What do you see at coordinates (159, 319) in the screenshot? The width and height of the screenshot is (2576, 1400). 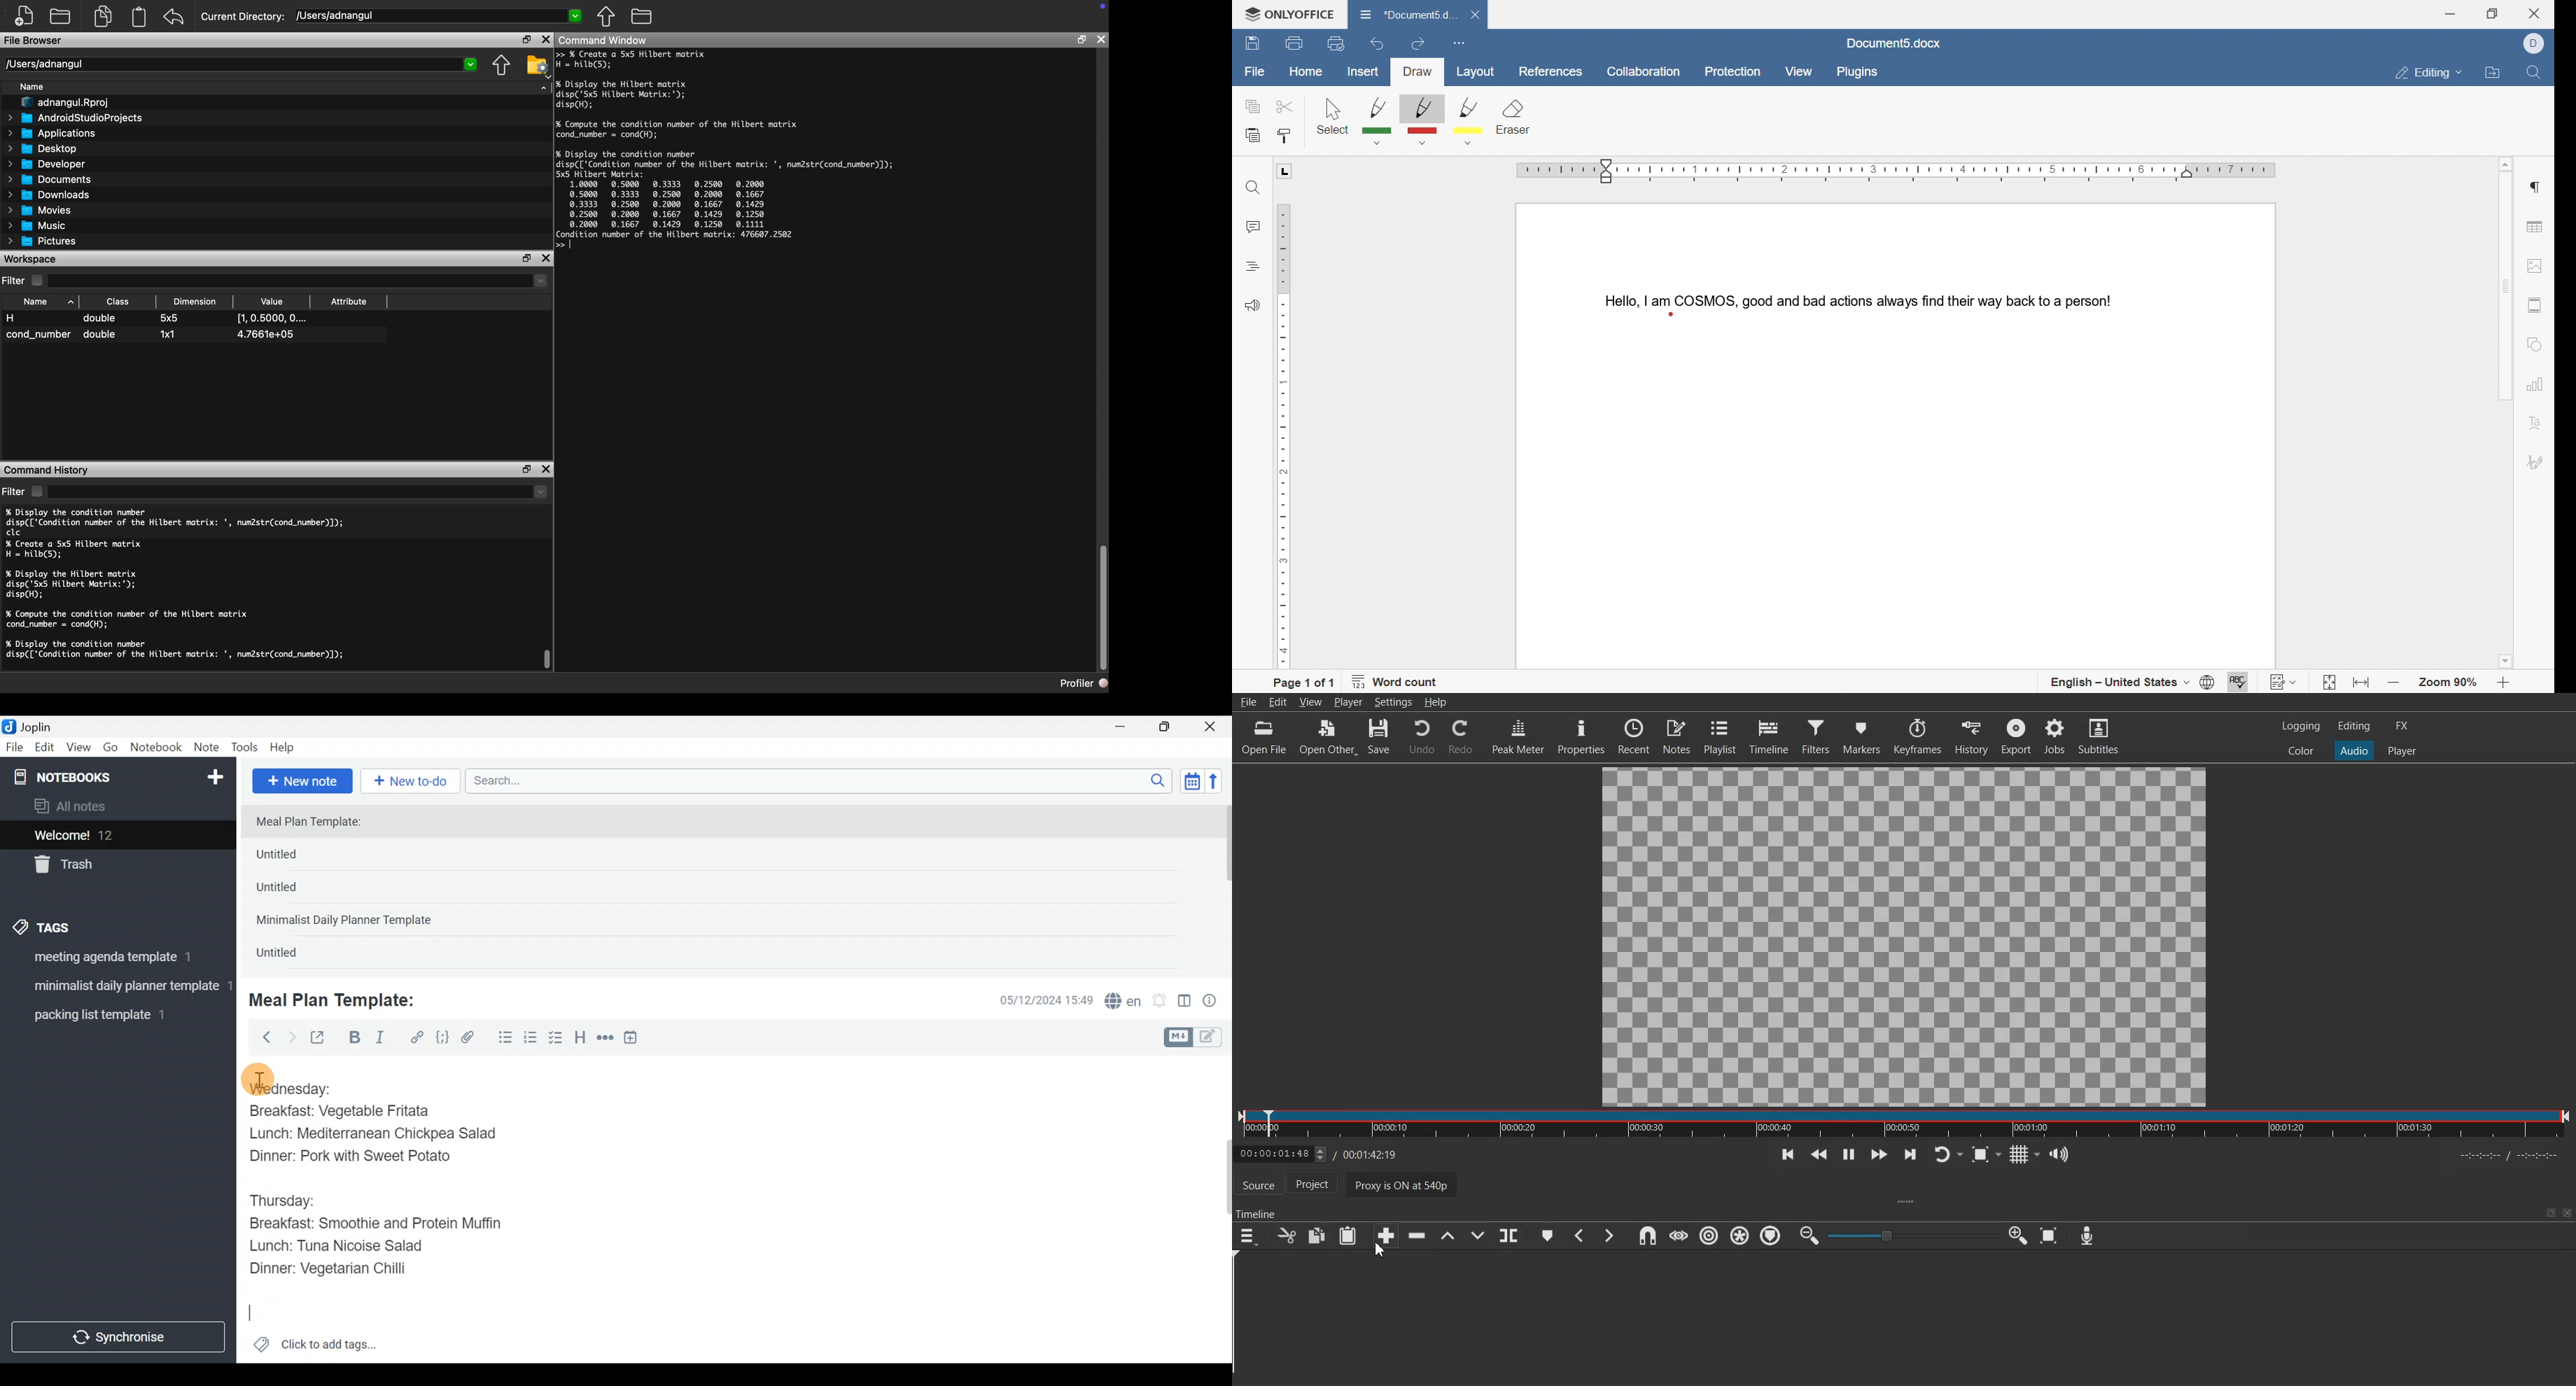 I see `H double 5x5 [1,0.5000, O....` at bounding box center [159, 319].